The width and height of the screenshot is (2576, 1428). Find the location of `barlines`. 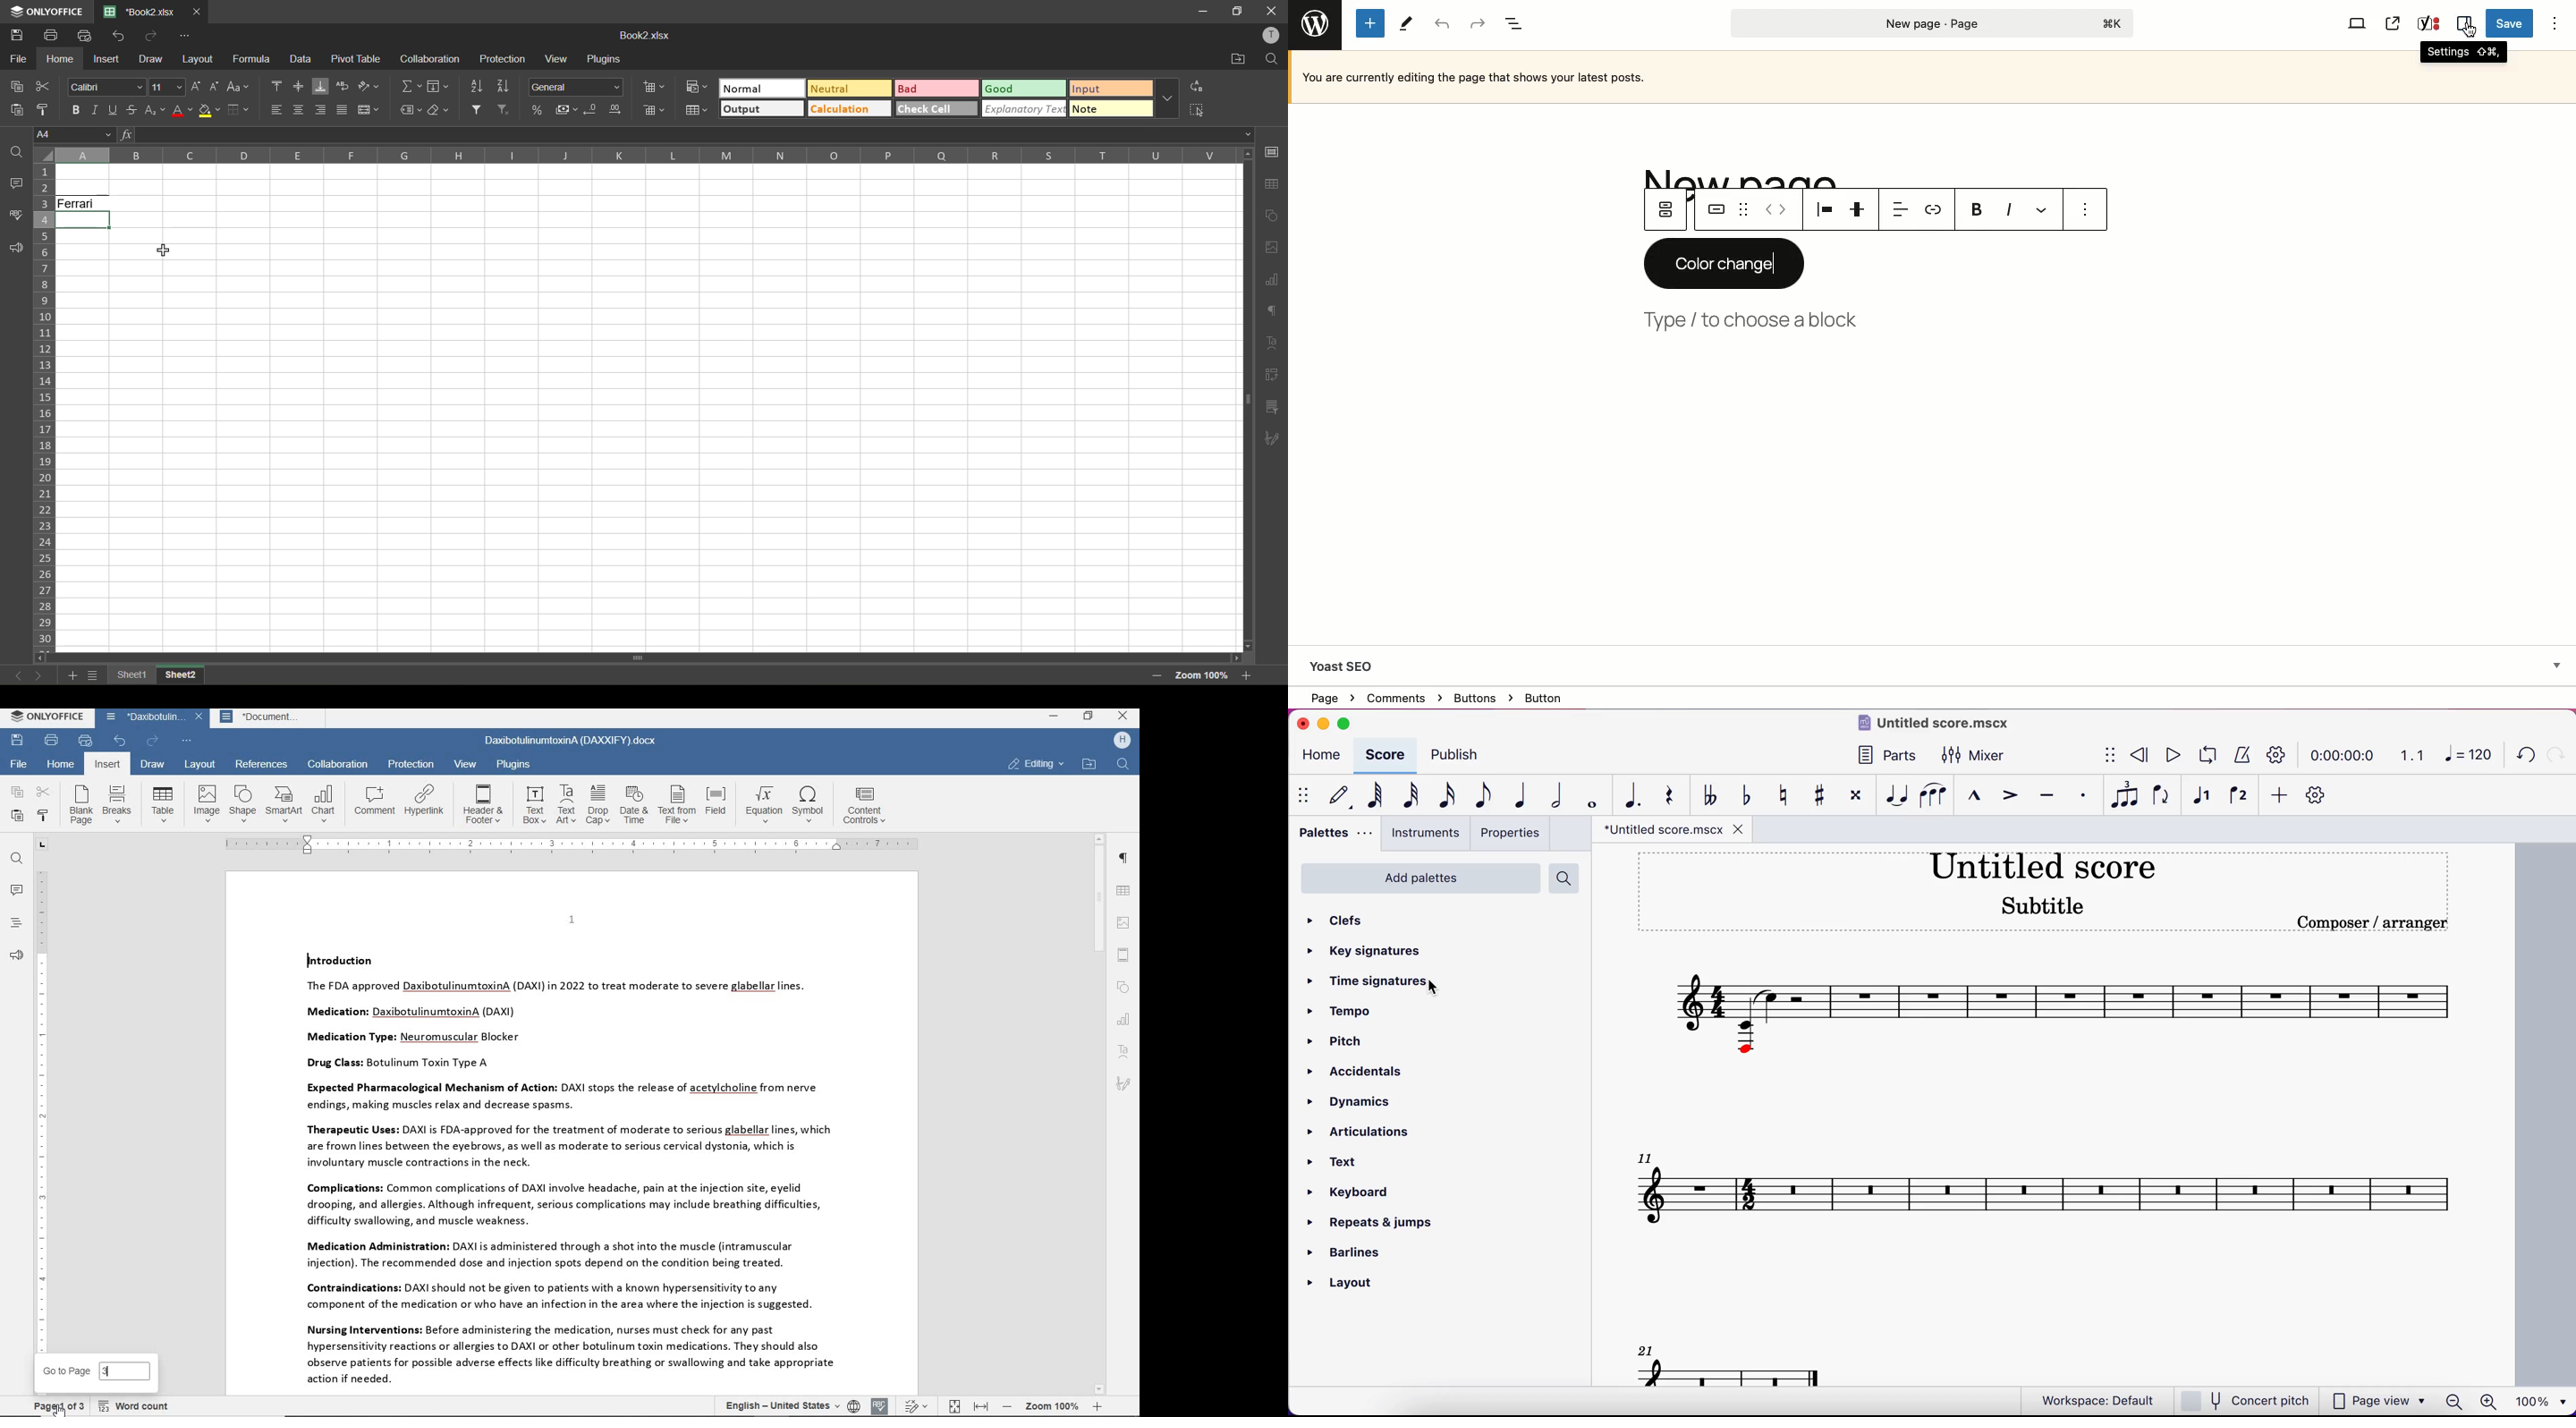

barlines is located at coordinates (1343, 1253).